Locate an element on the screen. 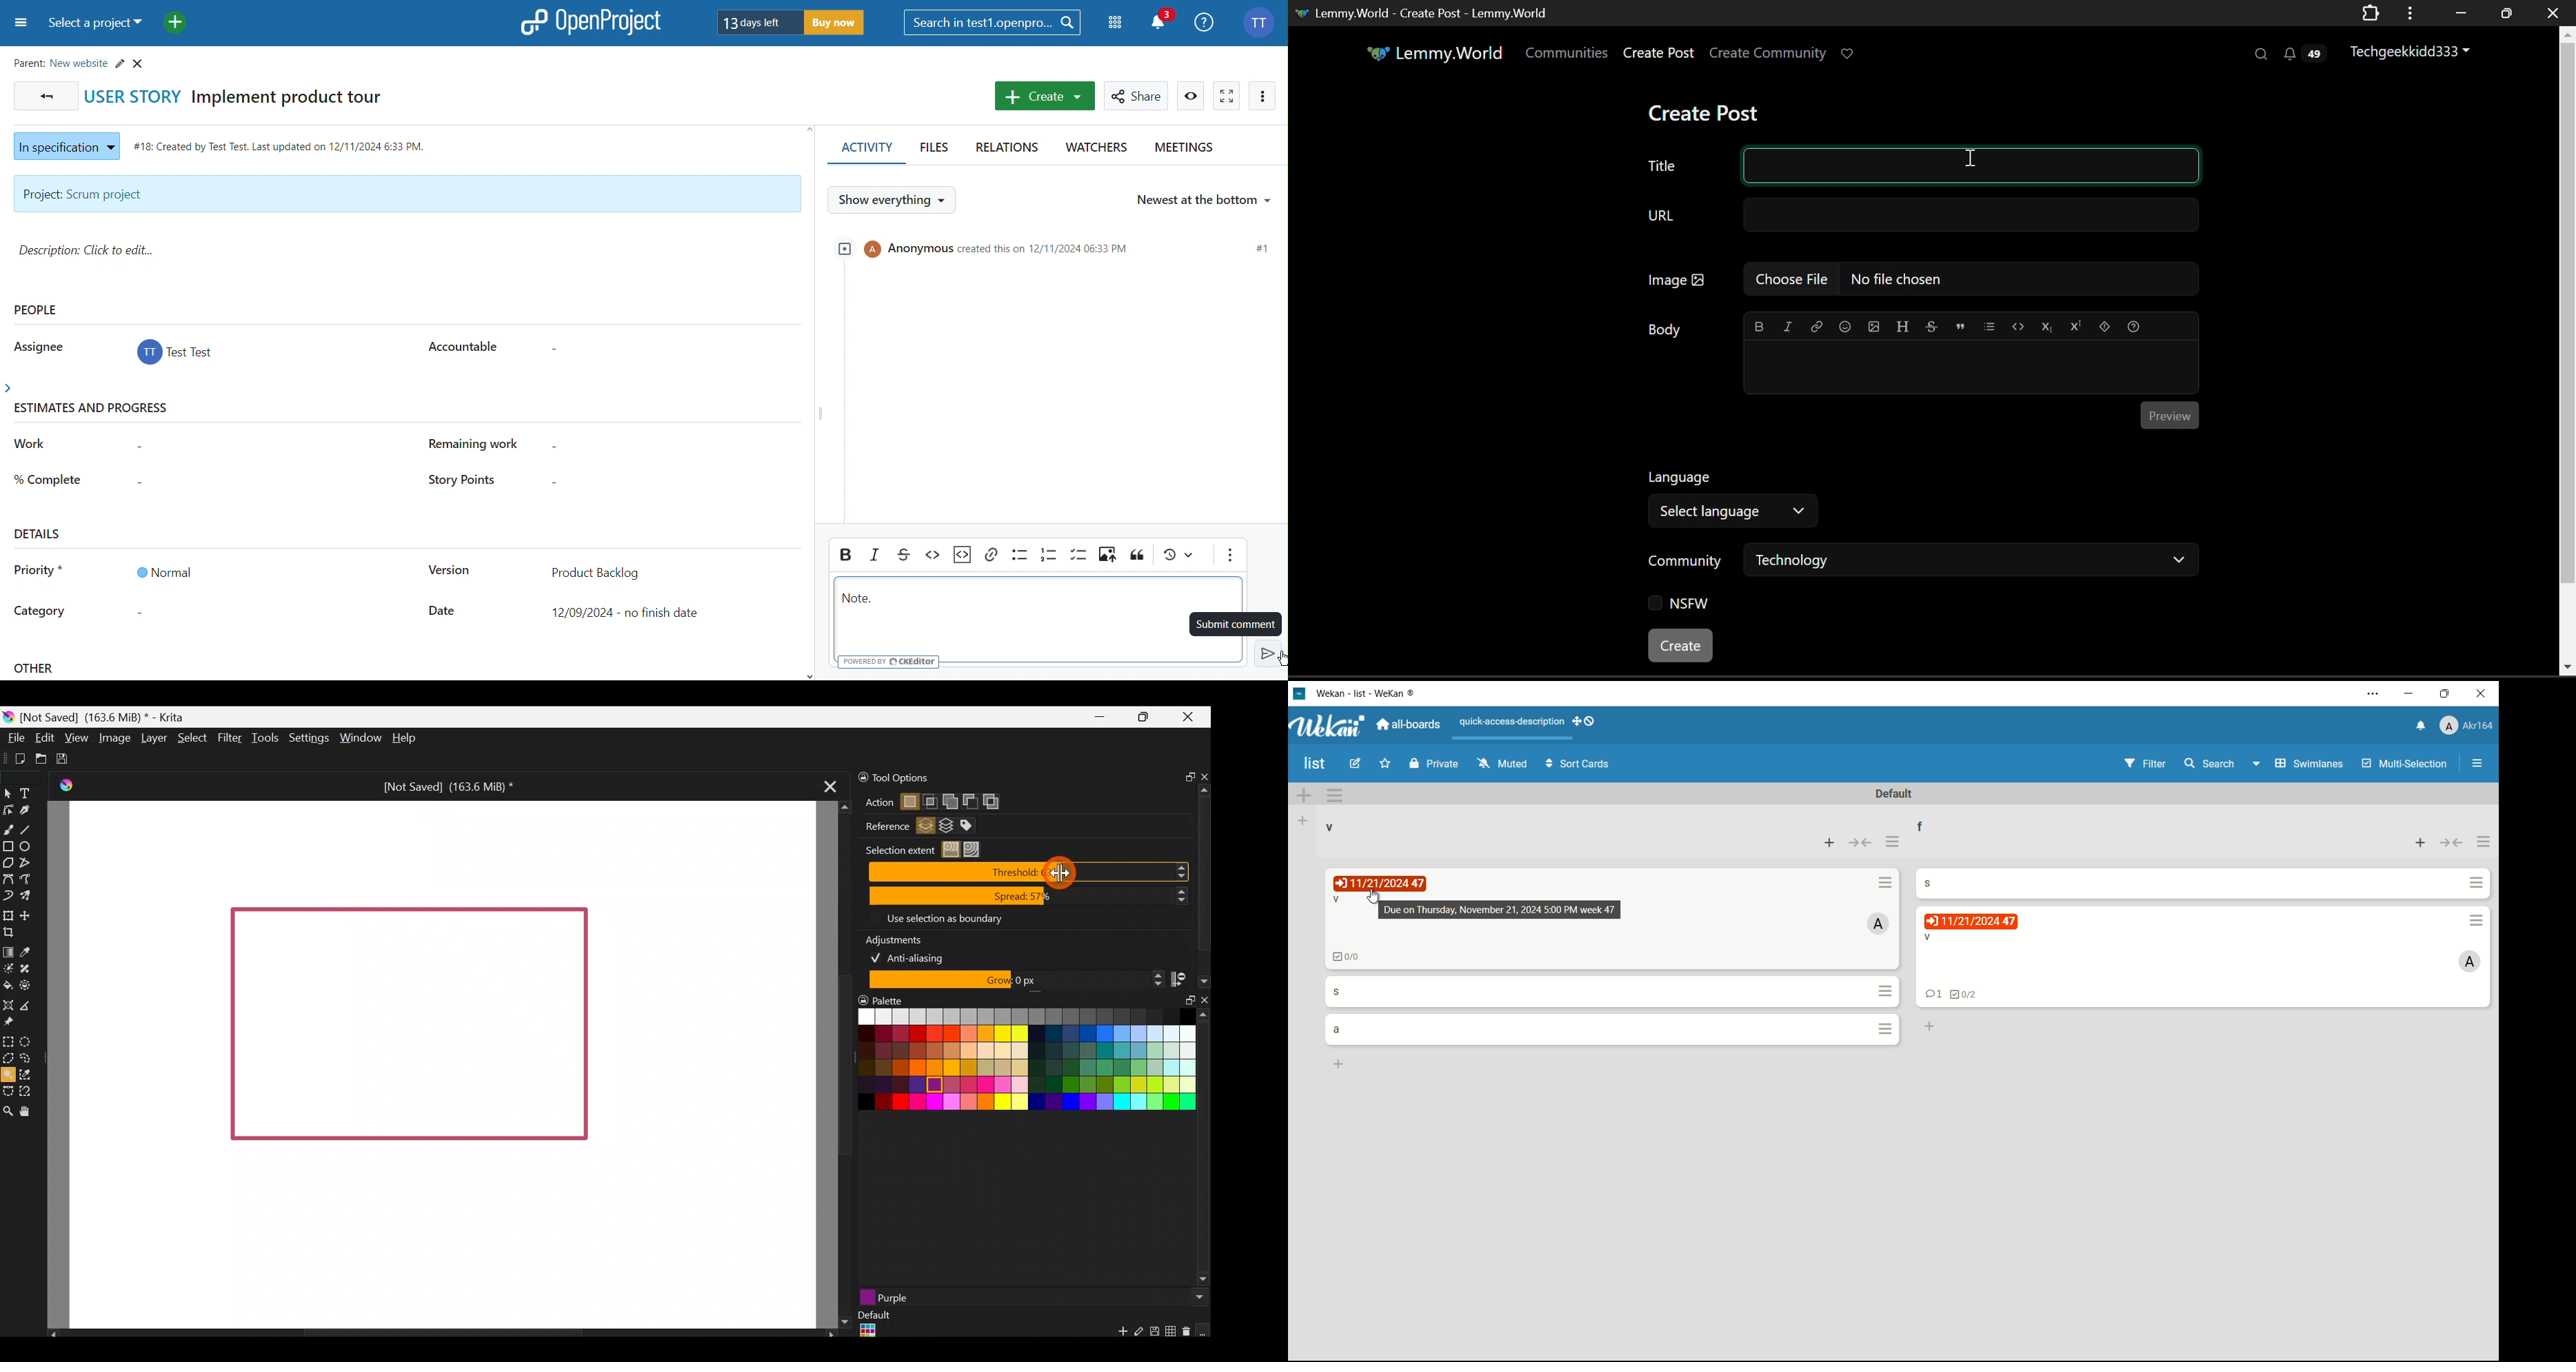 Image resolution: width=2576 pixels, height=1372 pixels. Crop the image to an area is located at coordinates (15, 933).